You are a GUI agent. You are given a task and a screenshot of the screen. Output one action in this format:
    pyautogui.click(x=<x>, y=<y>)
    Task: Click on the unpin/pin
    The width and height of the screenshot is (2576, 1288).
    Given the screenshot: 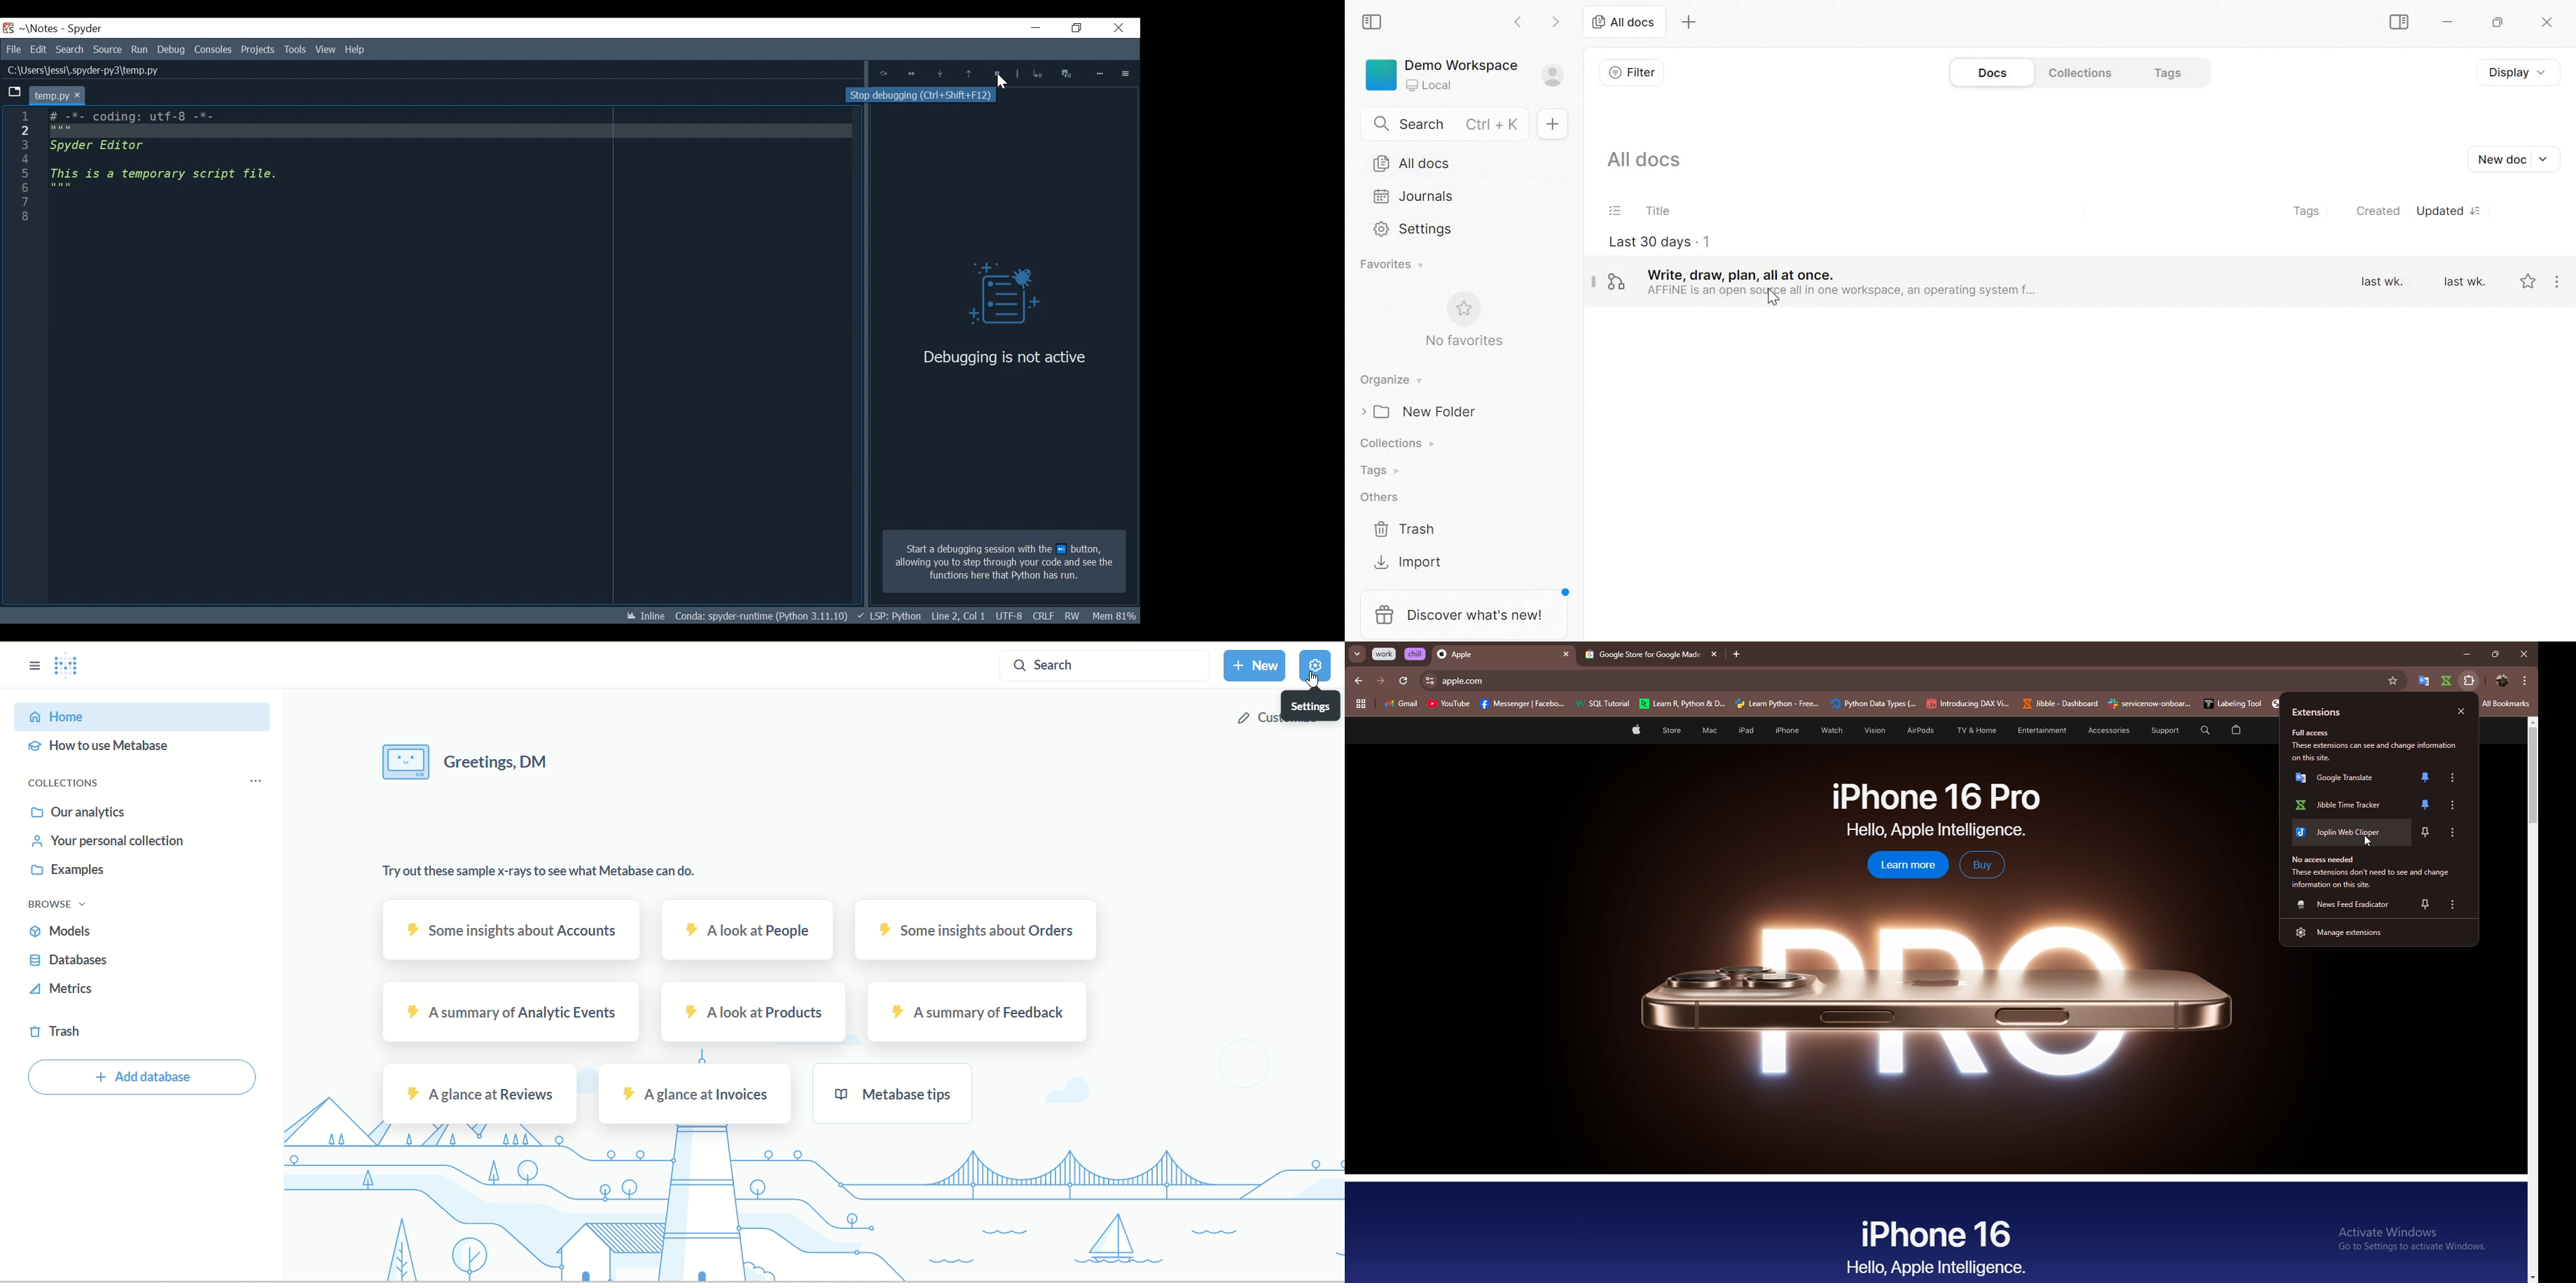 What is the action you would take?
    pyautogui.click(x=2425, y=806)
    